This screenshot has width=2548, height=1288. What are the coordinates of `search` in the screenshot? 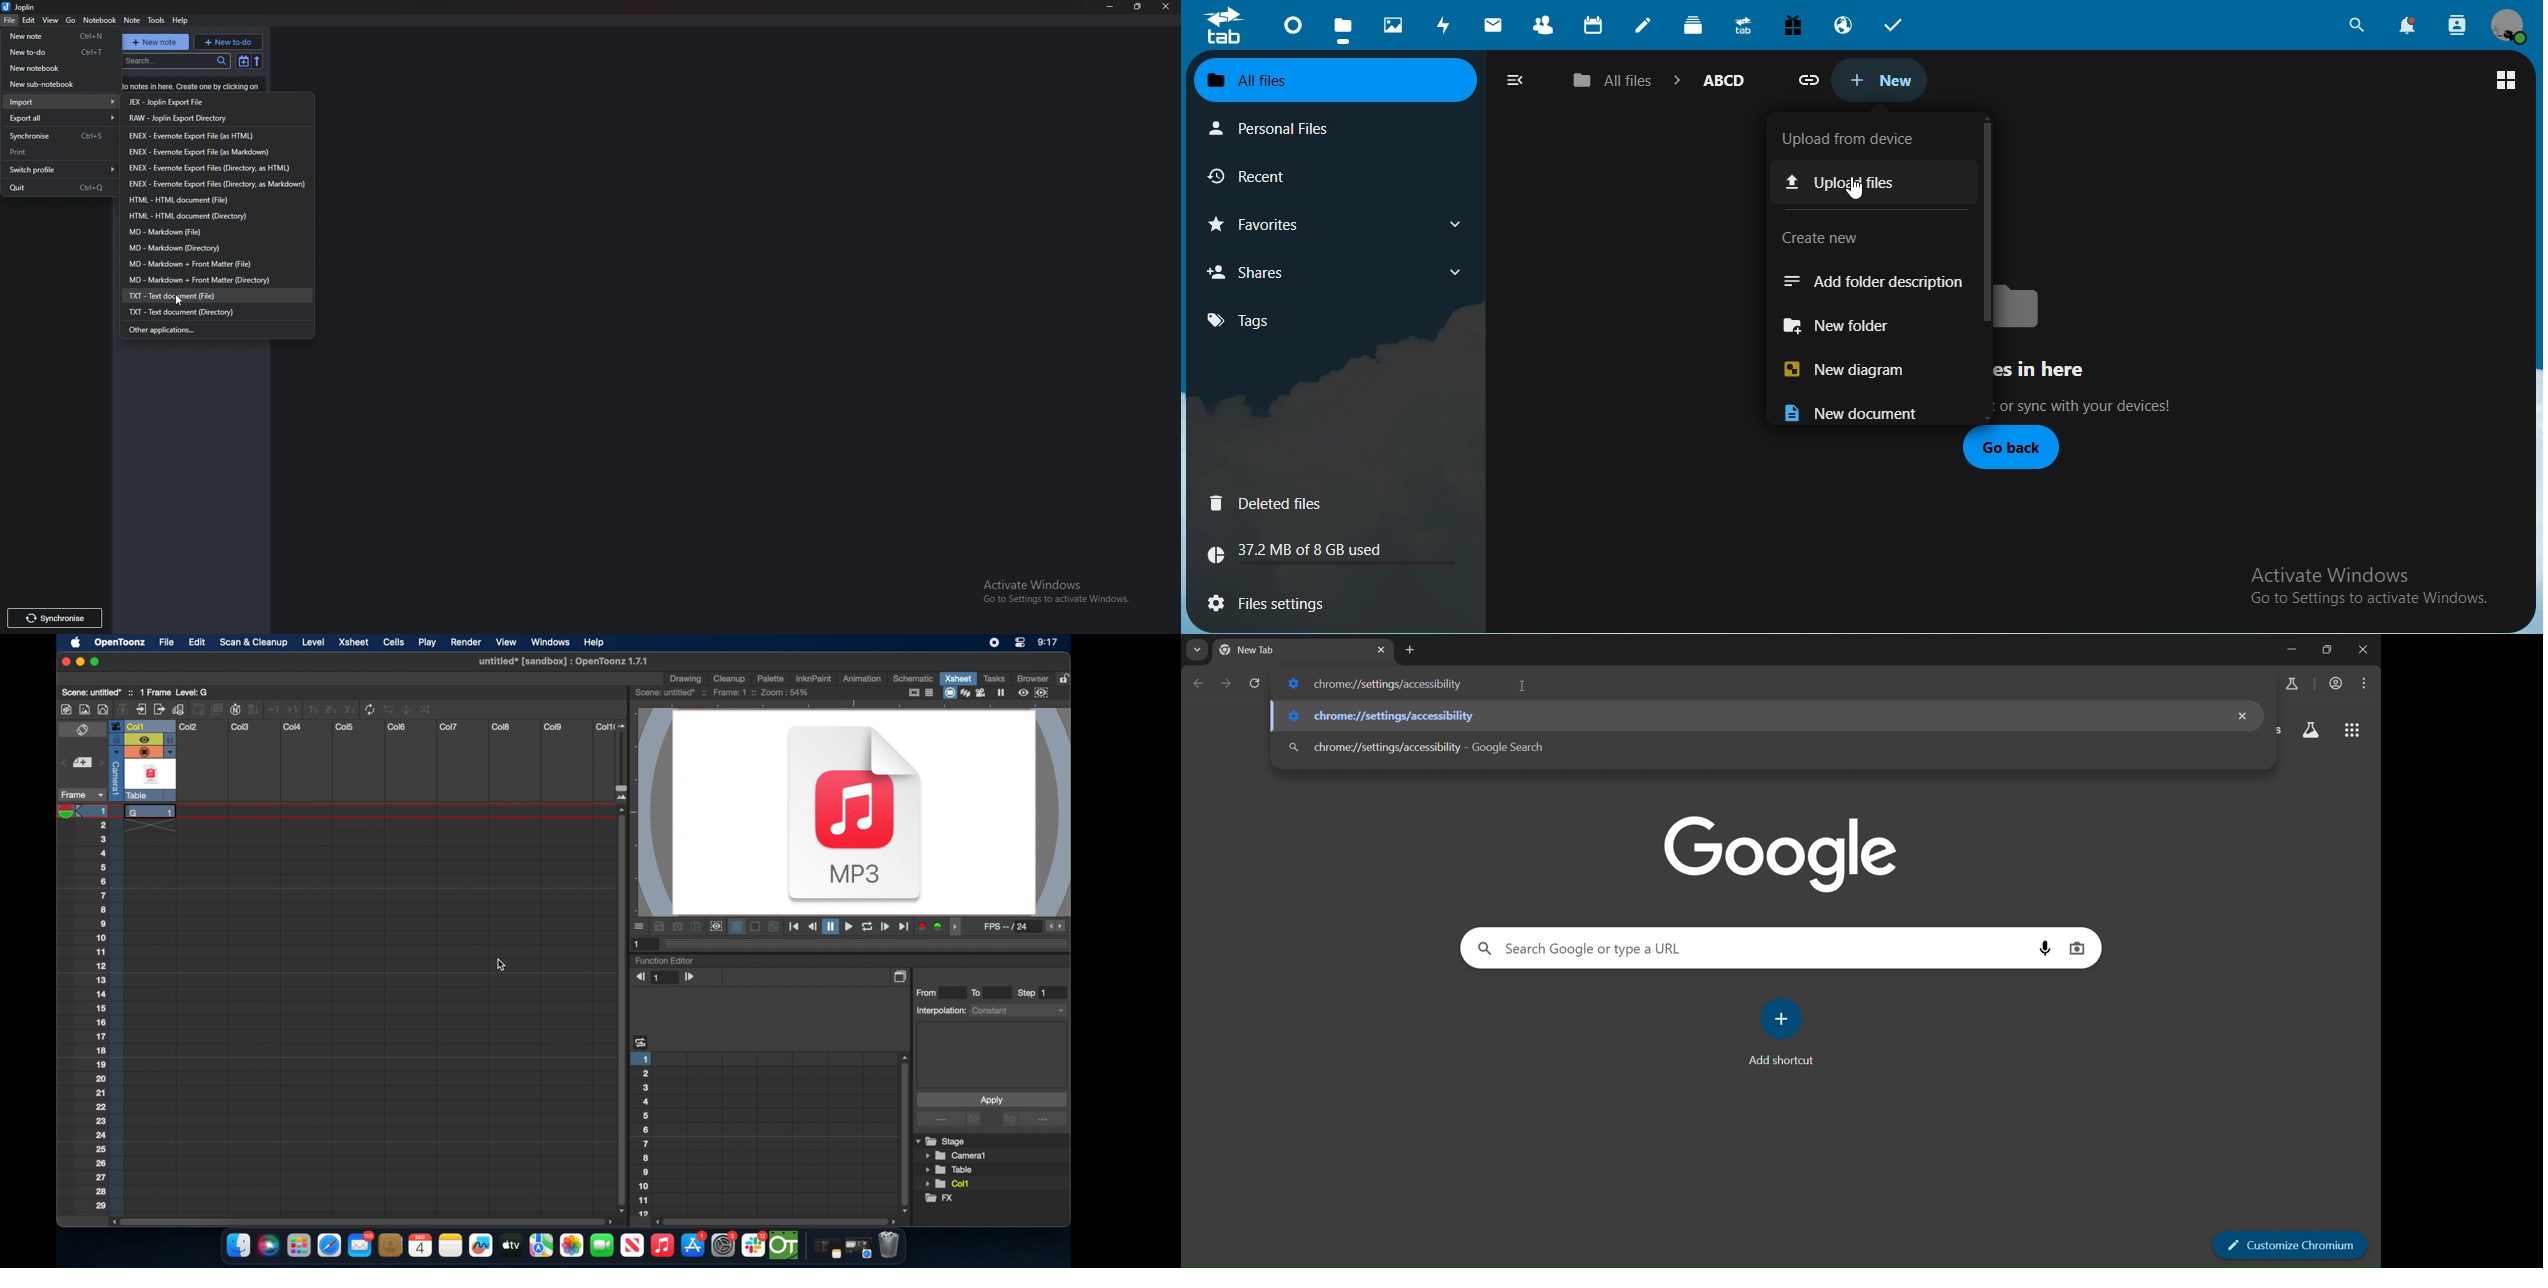 It's located at (2357, 24).